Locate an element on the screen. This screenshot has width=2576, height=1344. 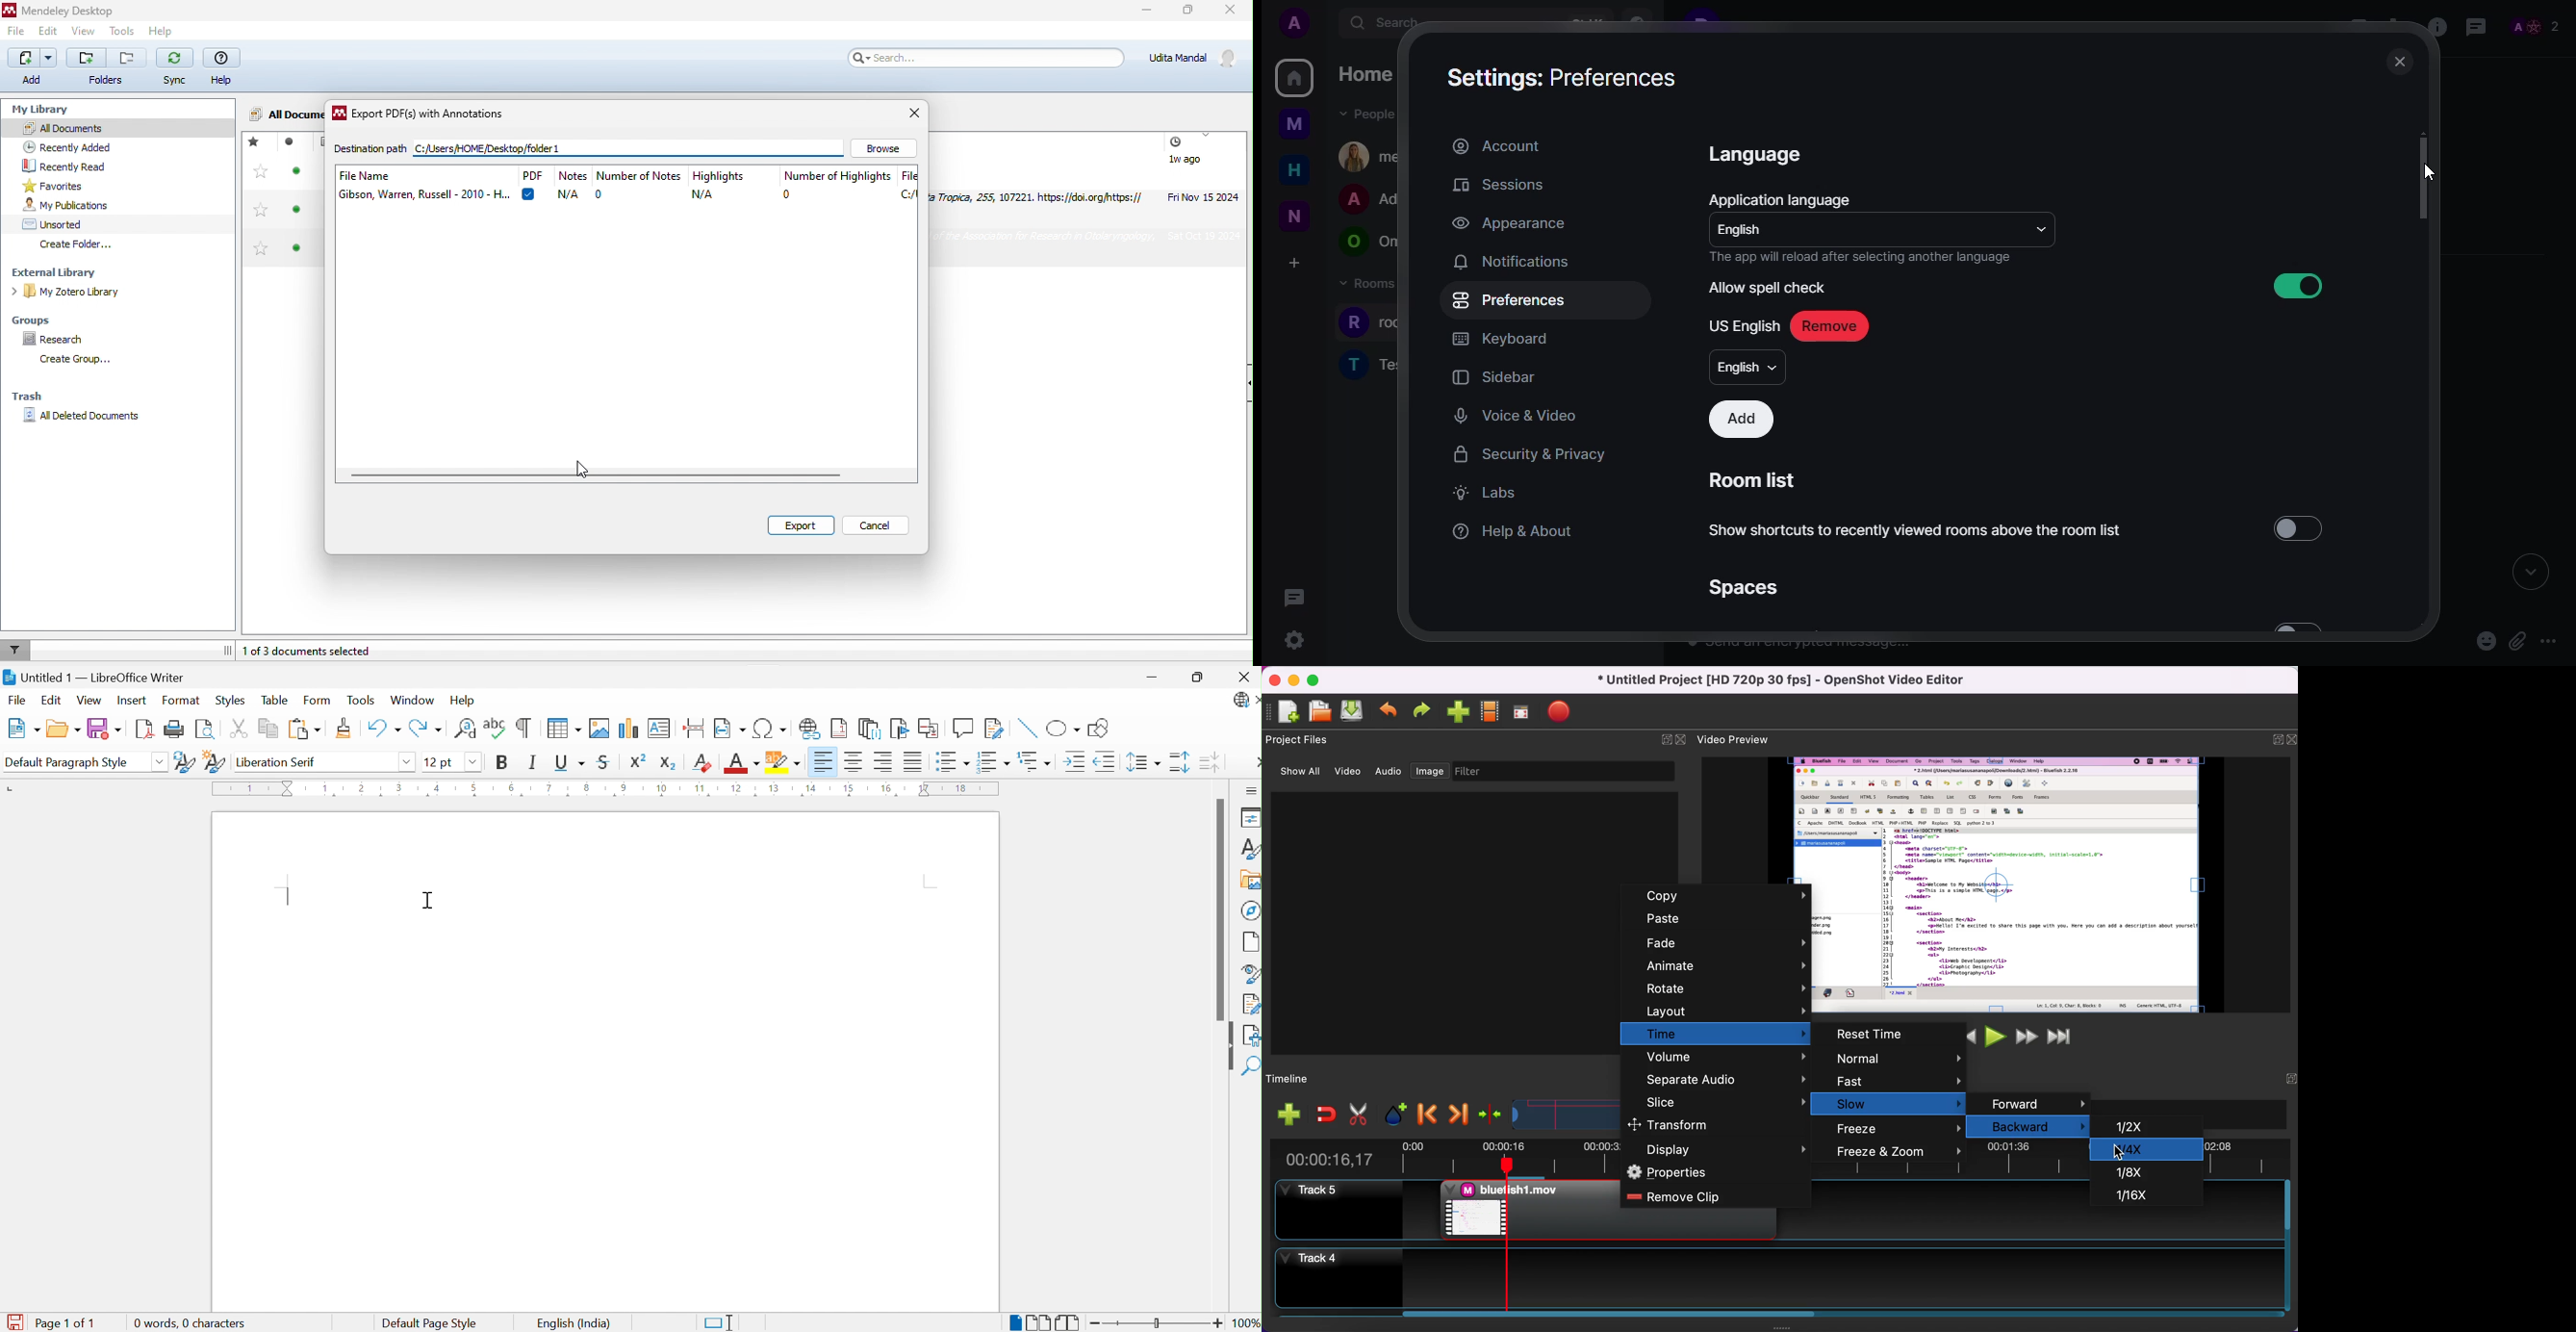
freeze is located at coordinates (1901, 1127).